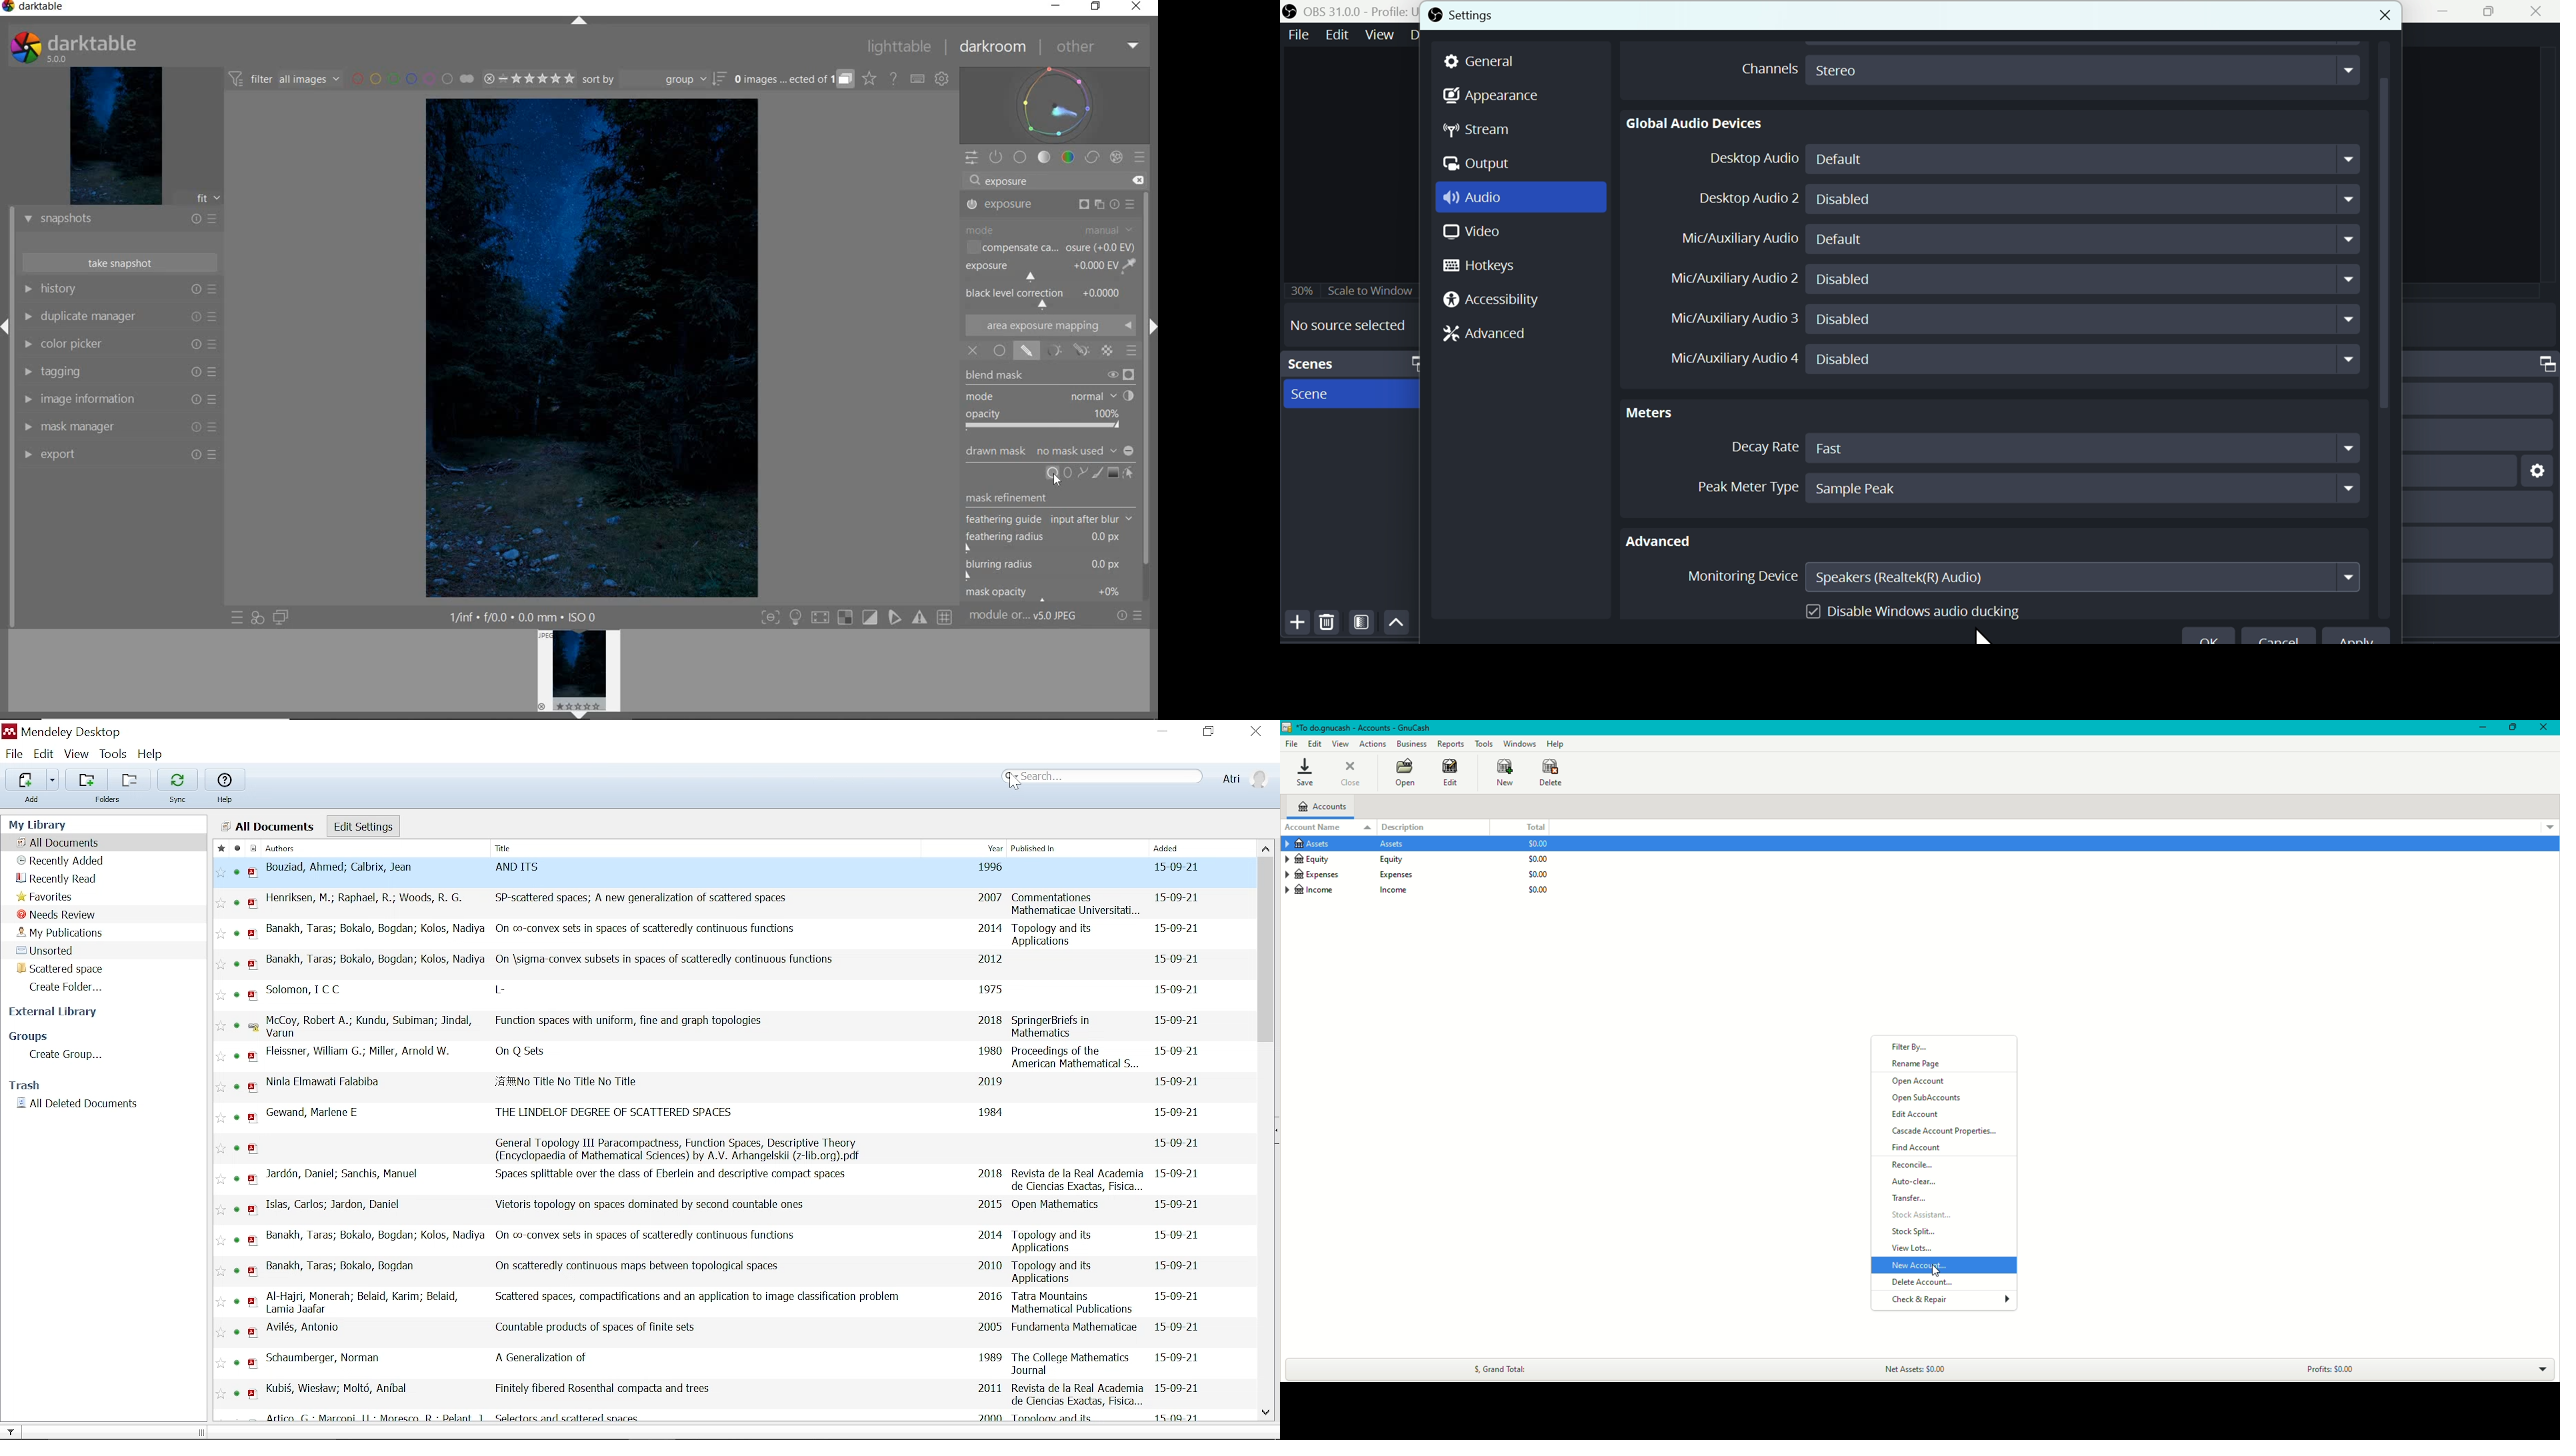 Image resolution: width=2576 pixels, height=1456 pixels. What do you see at coordinates (221, 1240) in the screenshot?
I see `Add to favorite` at bounding box center [221, 1240].